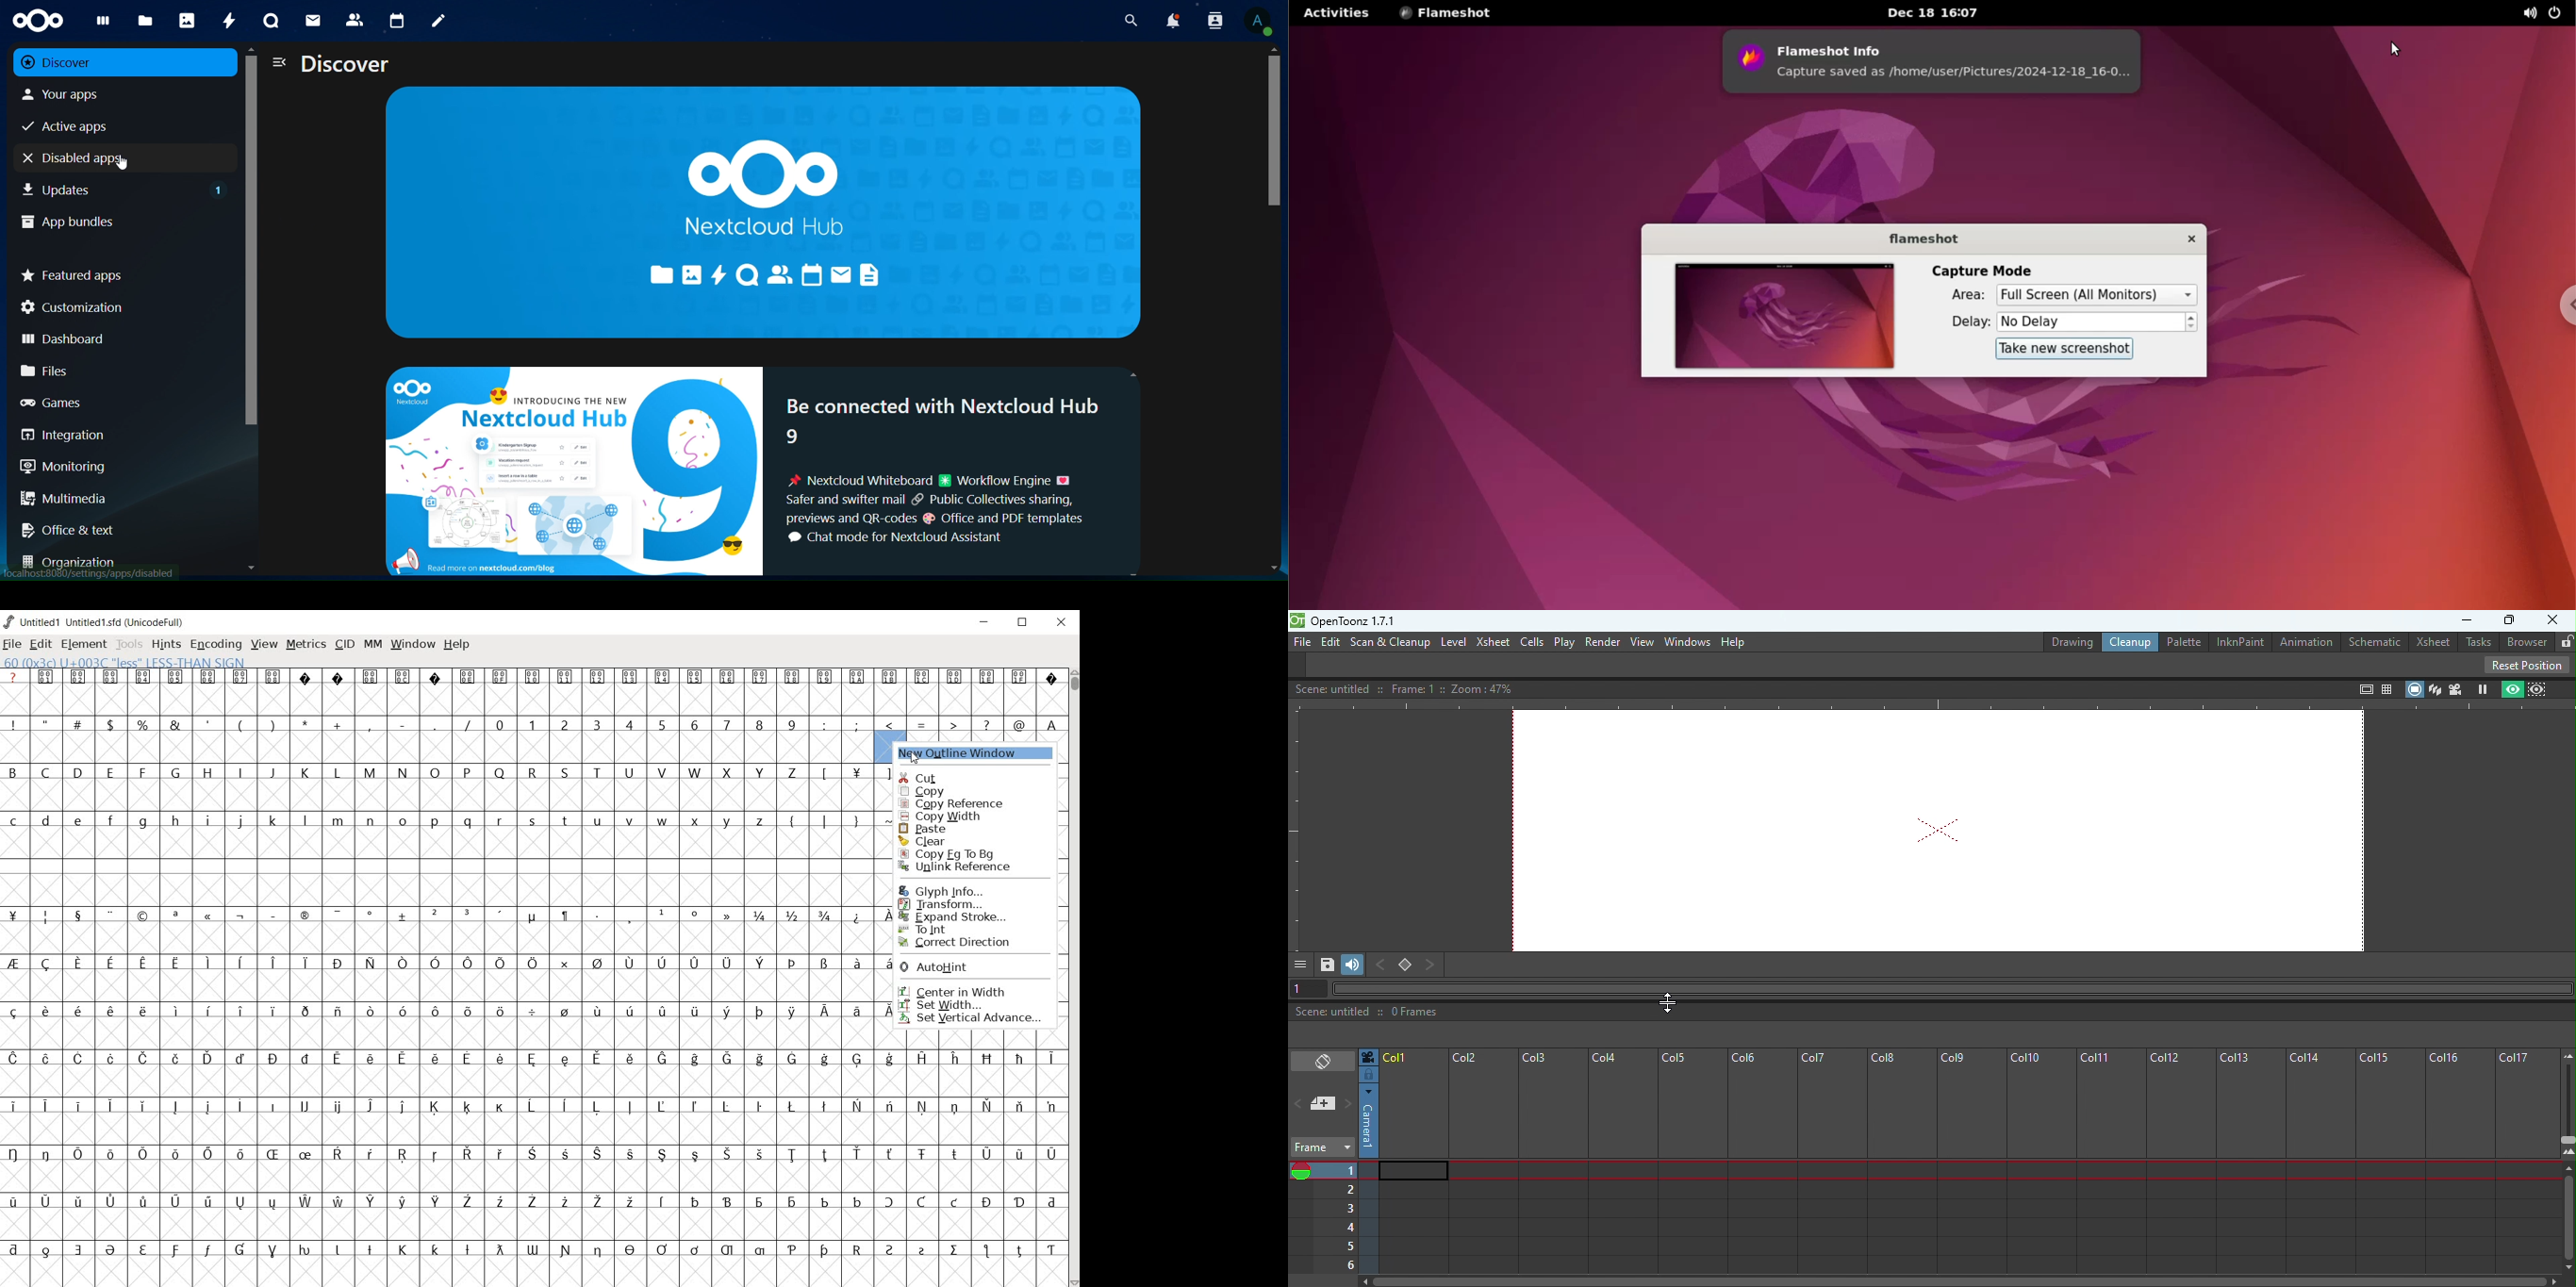 The image size is (2576, 1288). Describe the element at coordinates (1172, 21) in the screenshot. I see `notification` at that location.